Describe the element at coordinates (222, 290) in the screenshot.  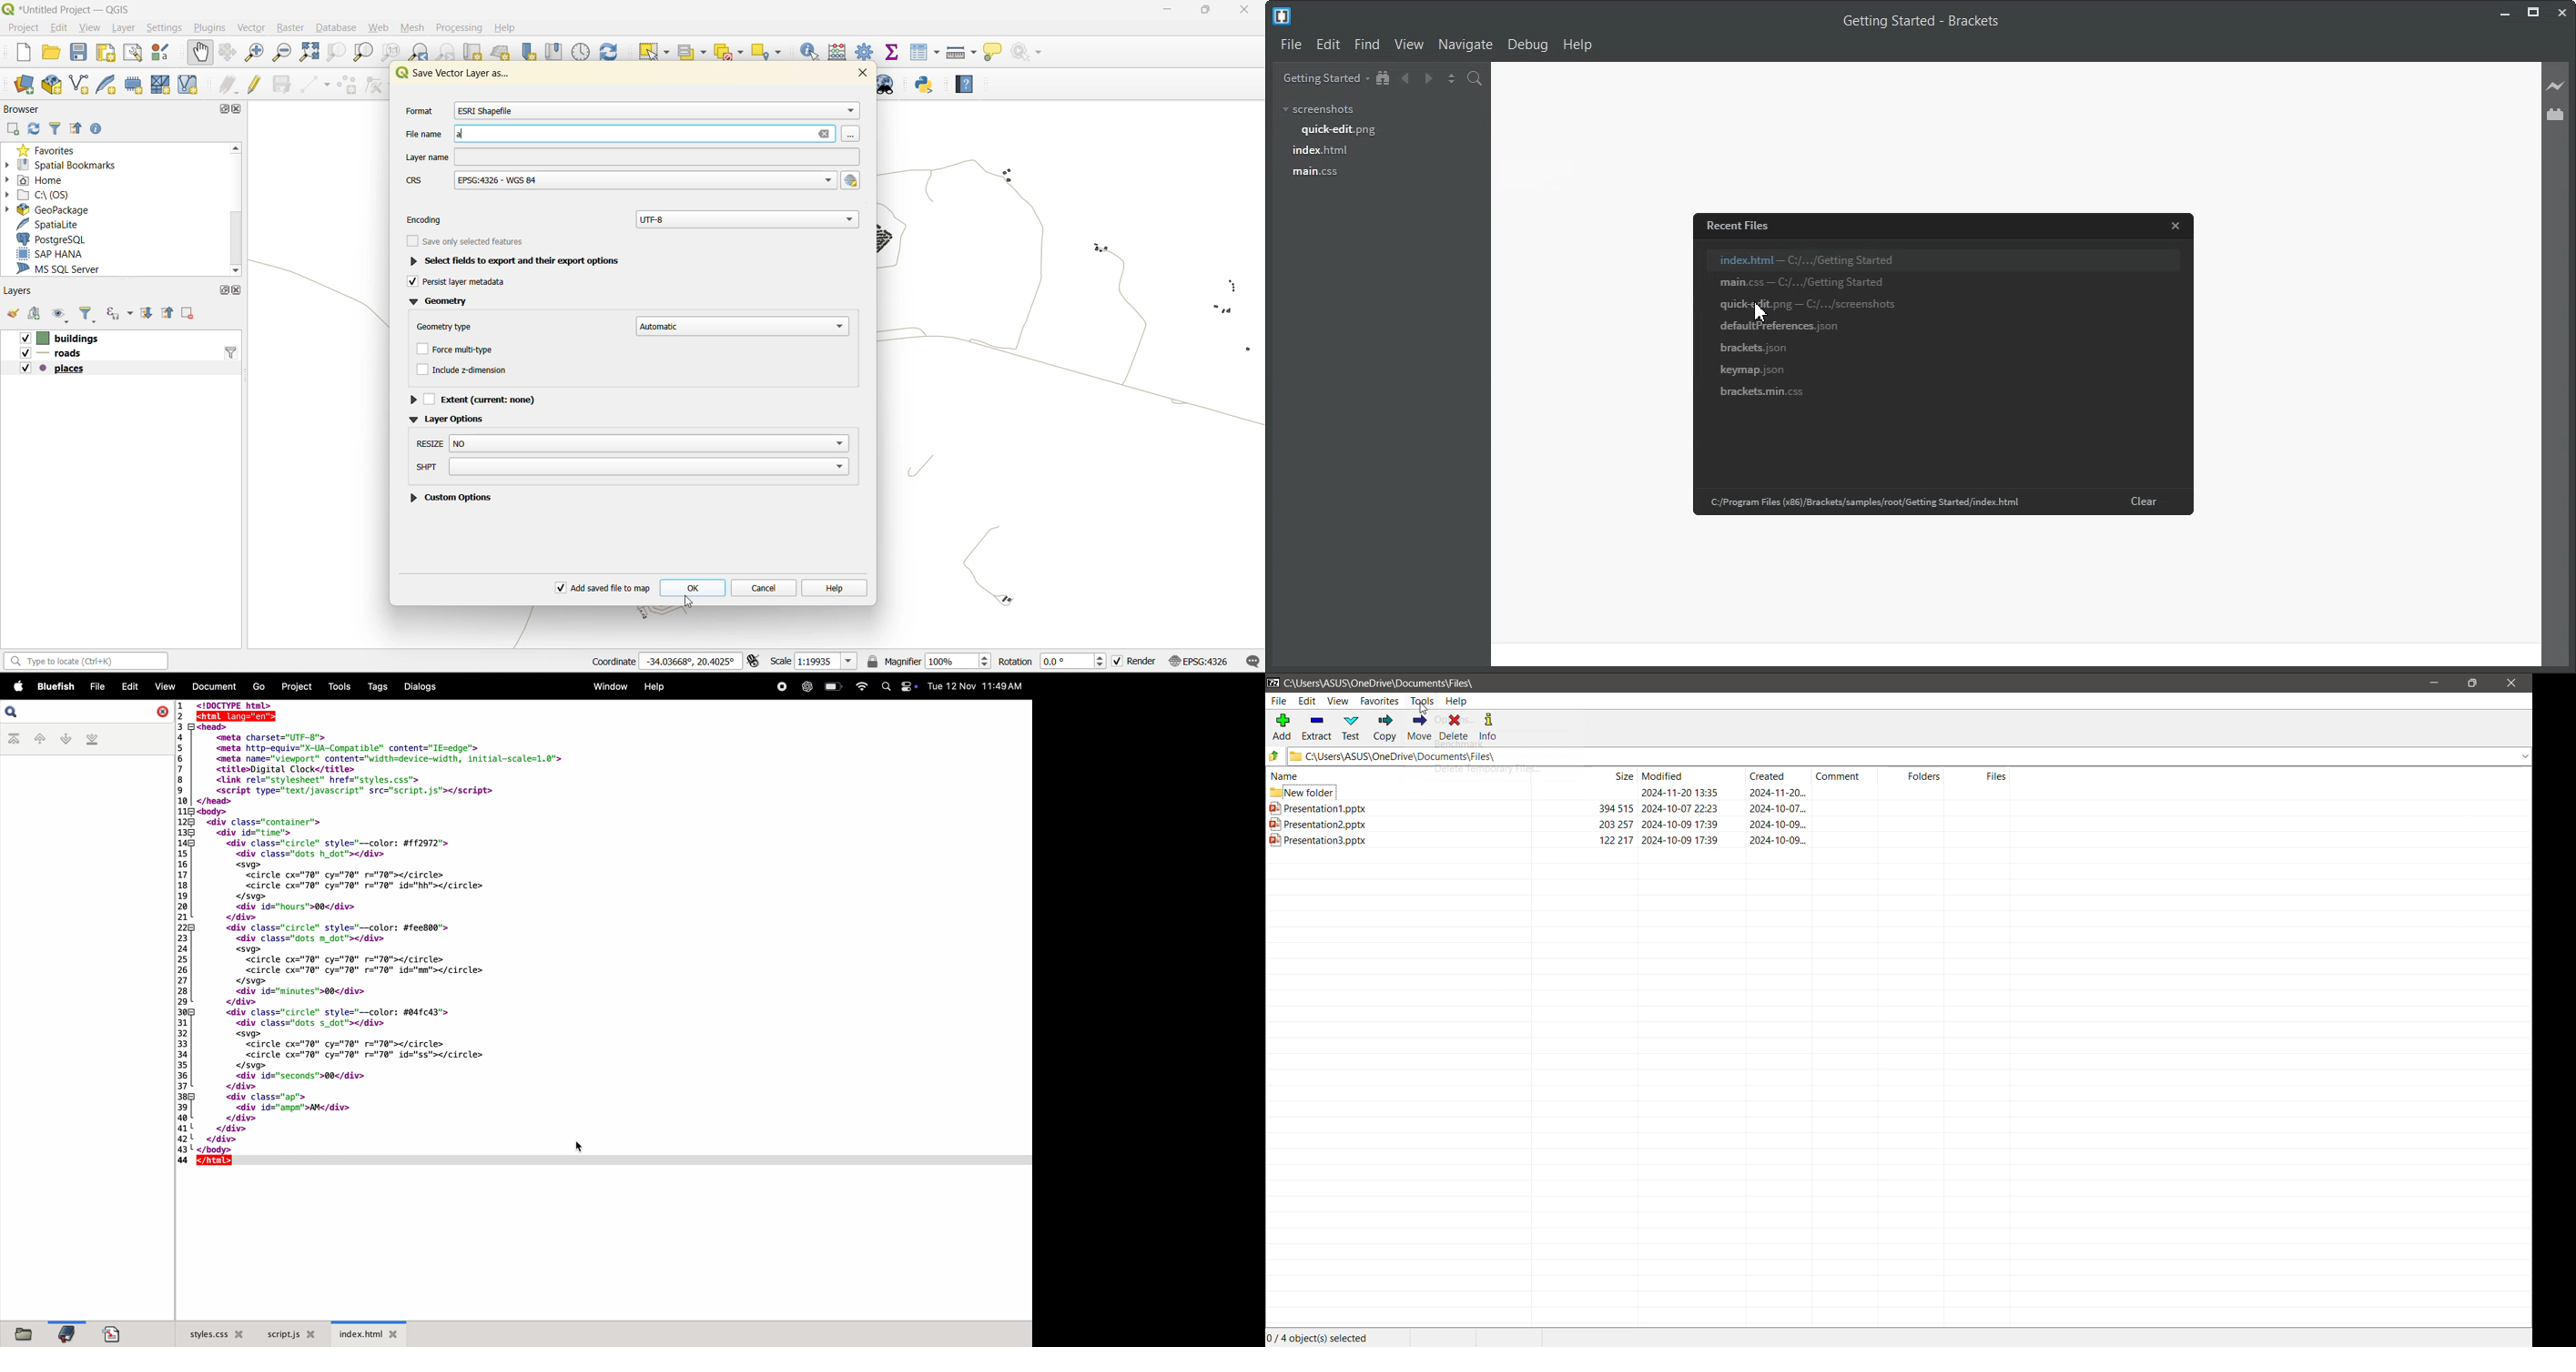
I see `maximize` at that location.